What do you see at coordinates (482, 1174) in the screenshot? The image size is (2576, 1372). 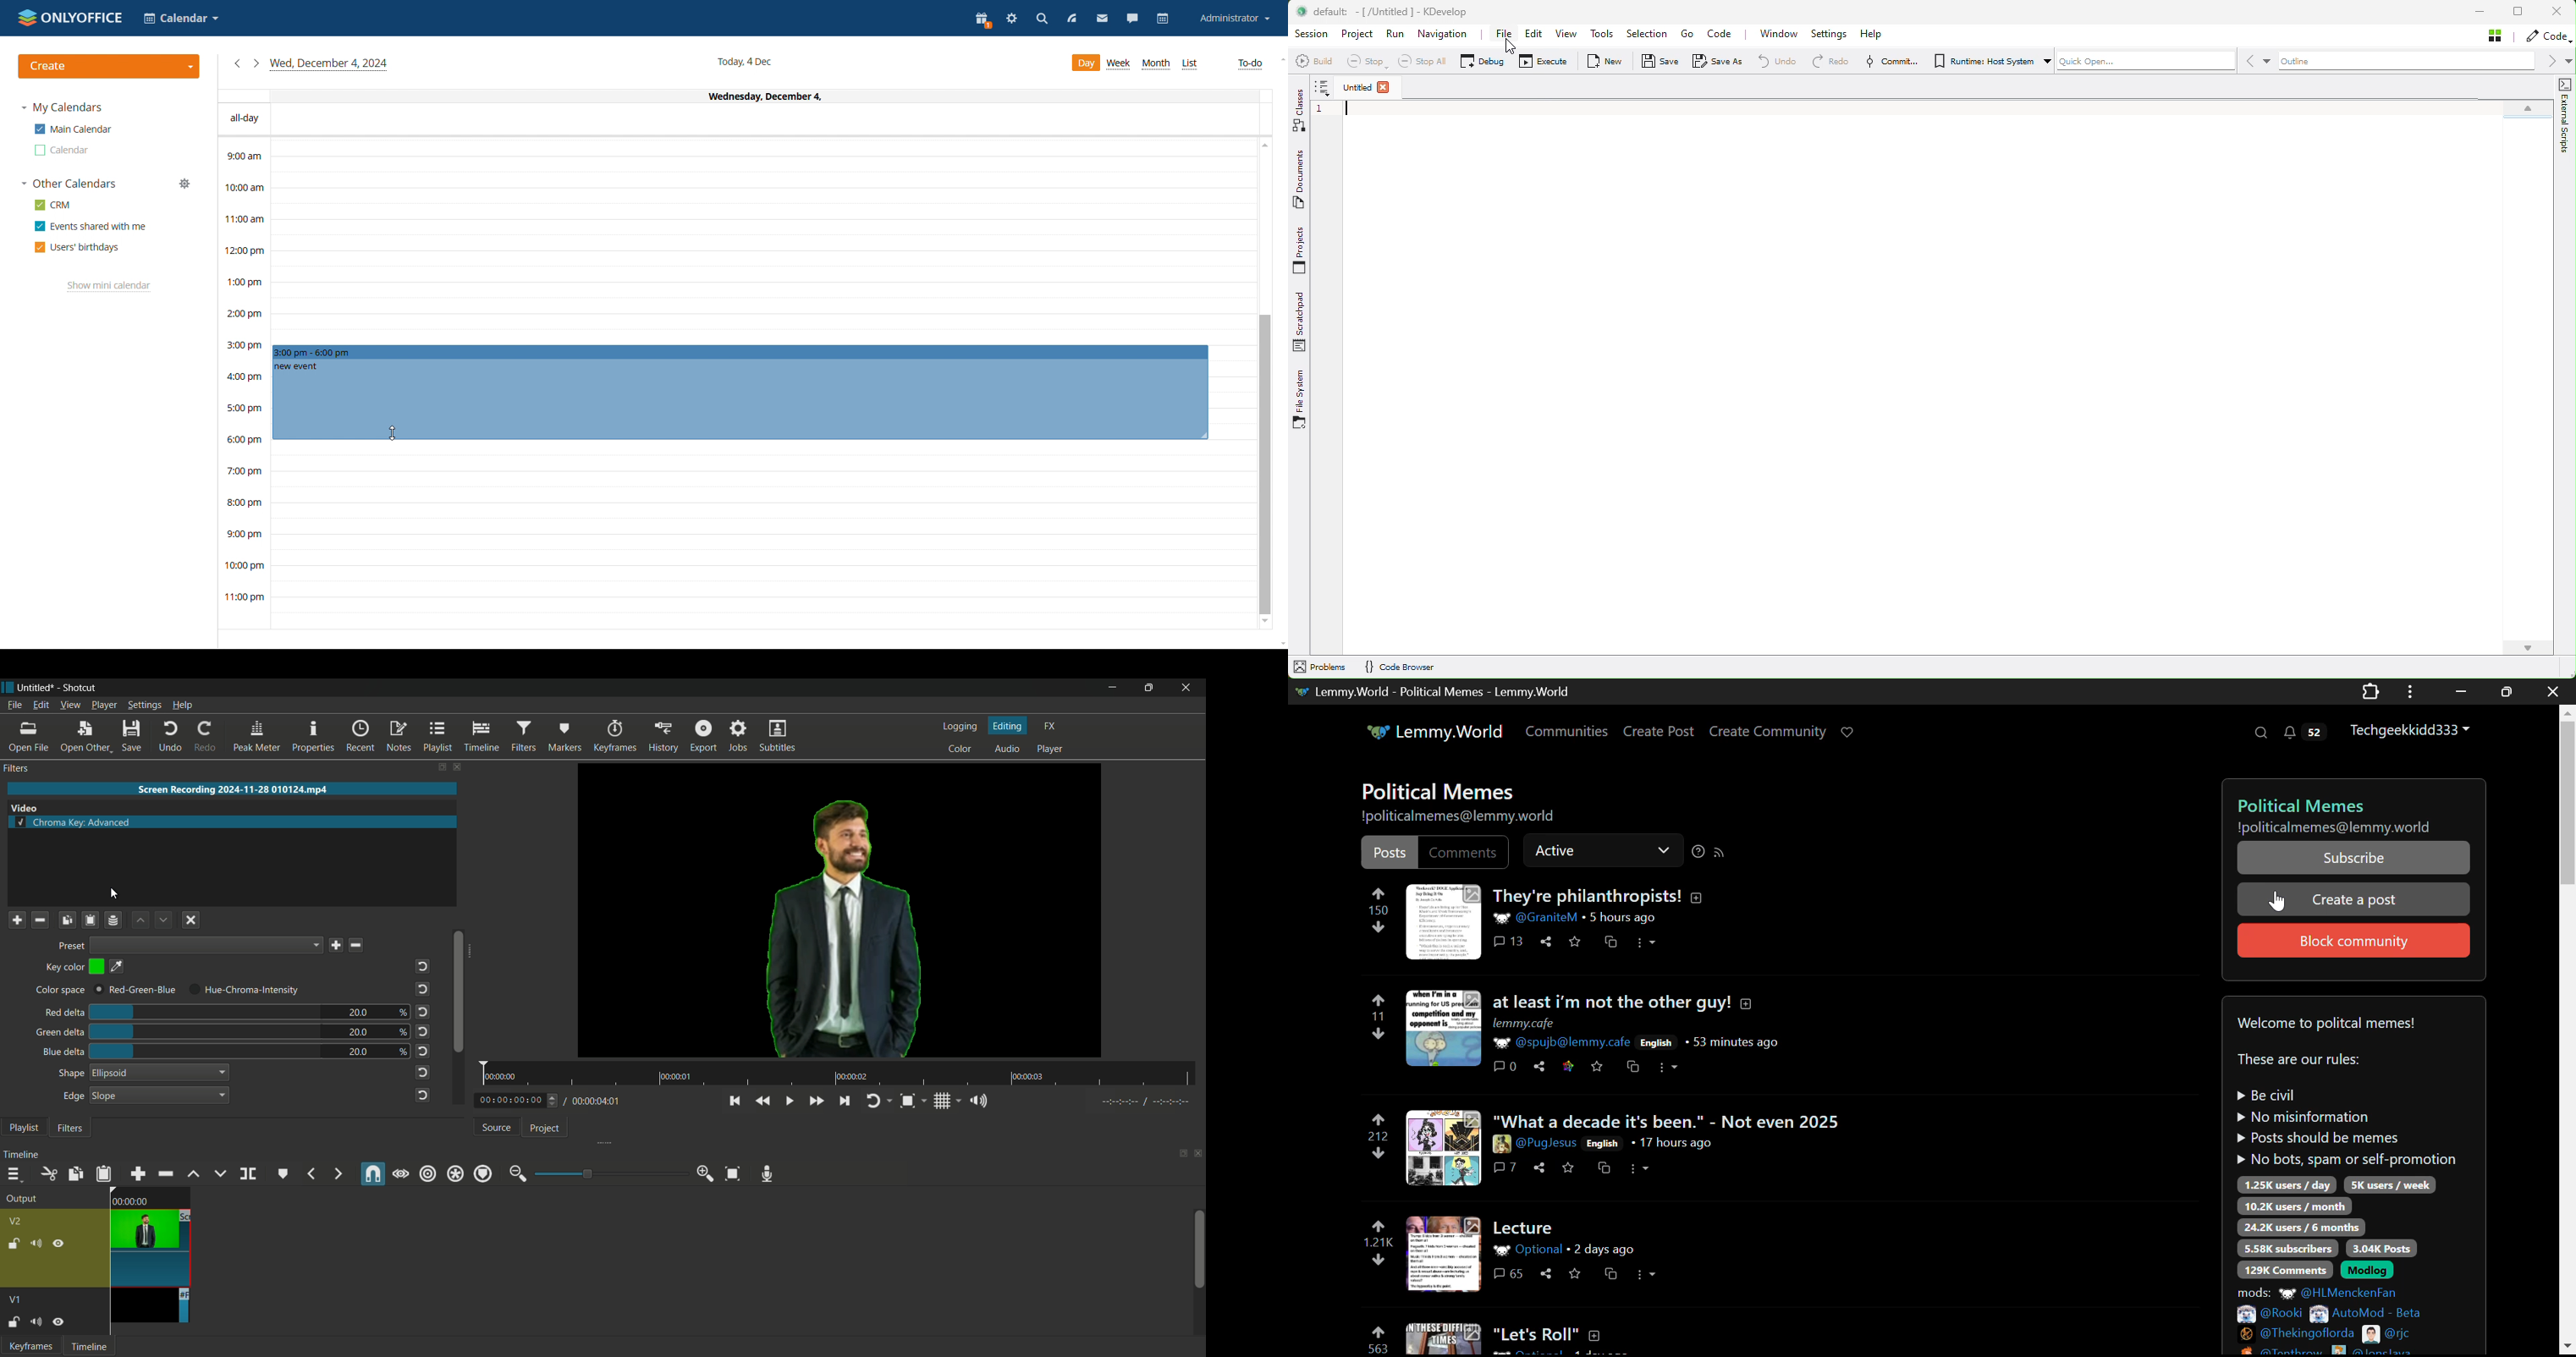 I see `ripple marker` at bounding box center [482, 1174].